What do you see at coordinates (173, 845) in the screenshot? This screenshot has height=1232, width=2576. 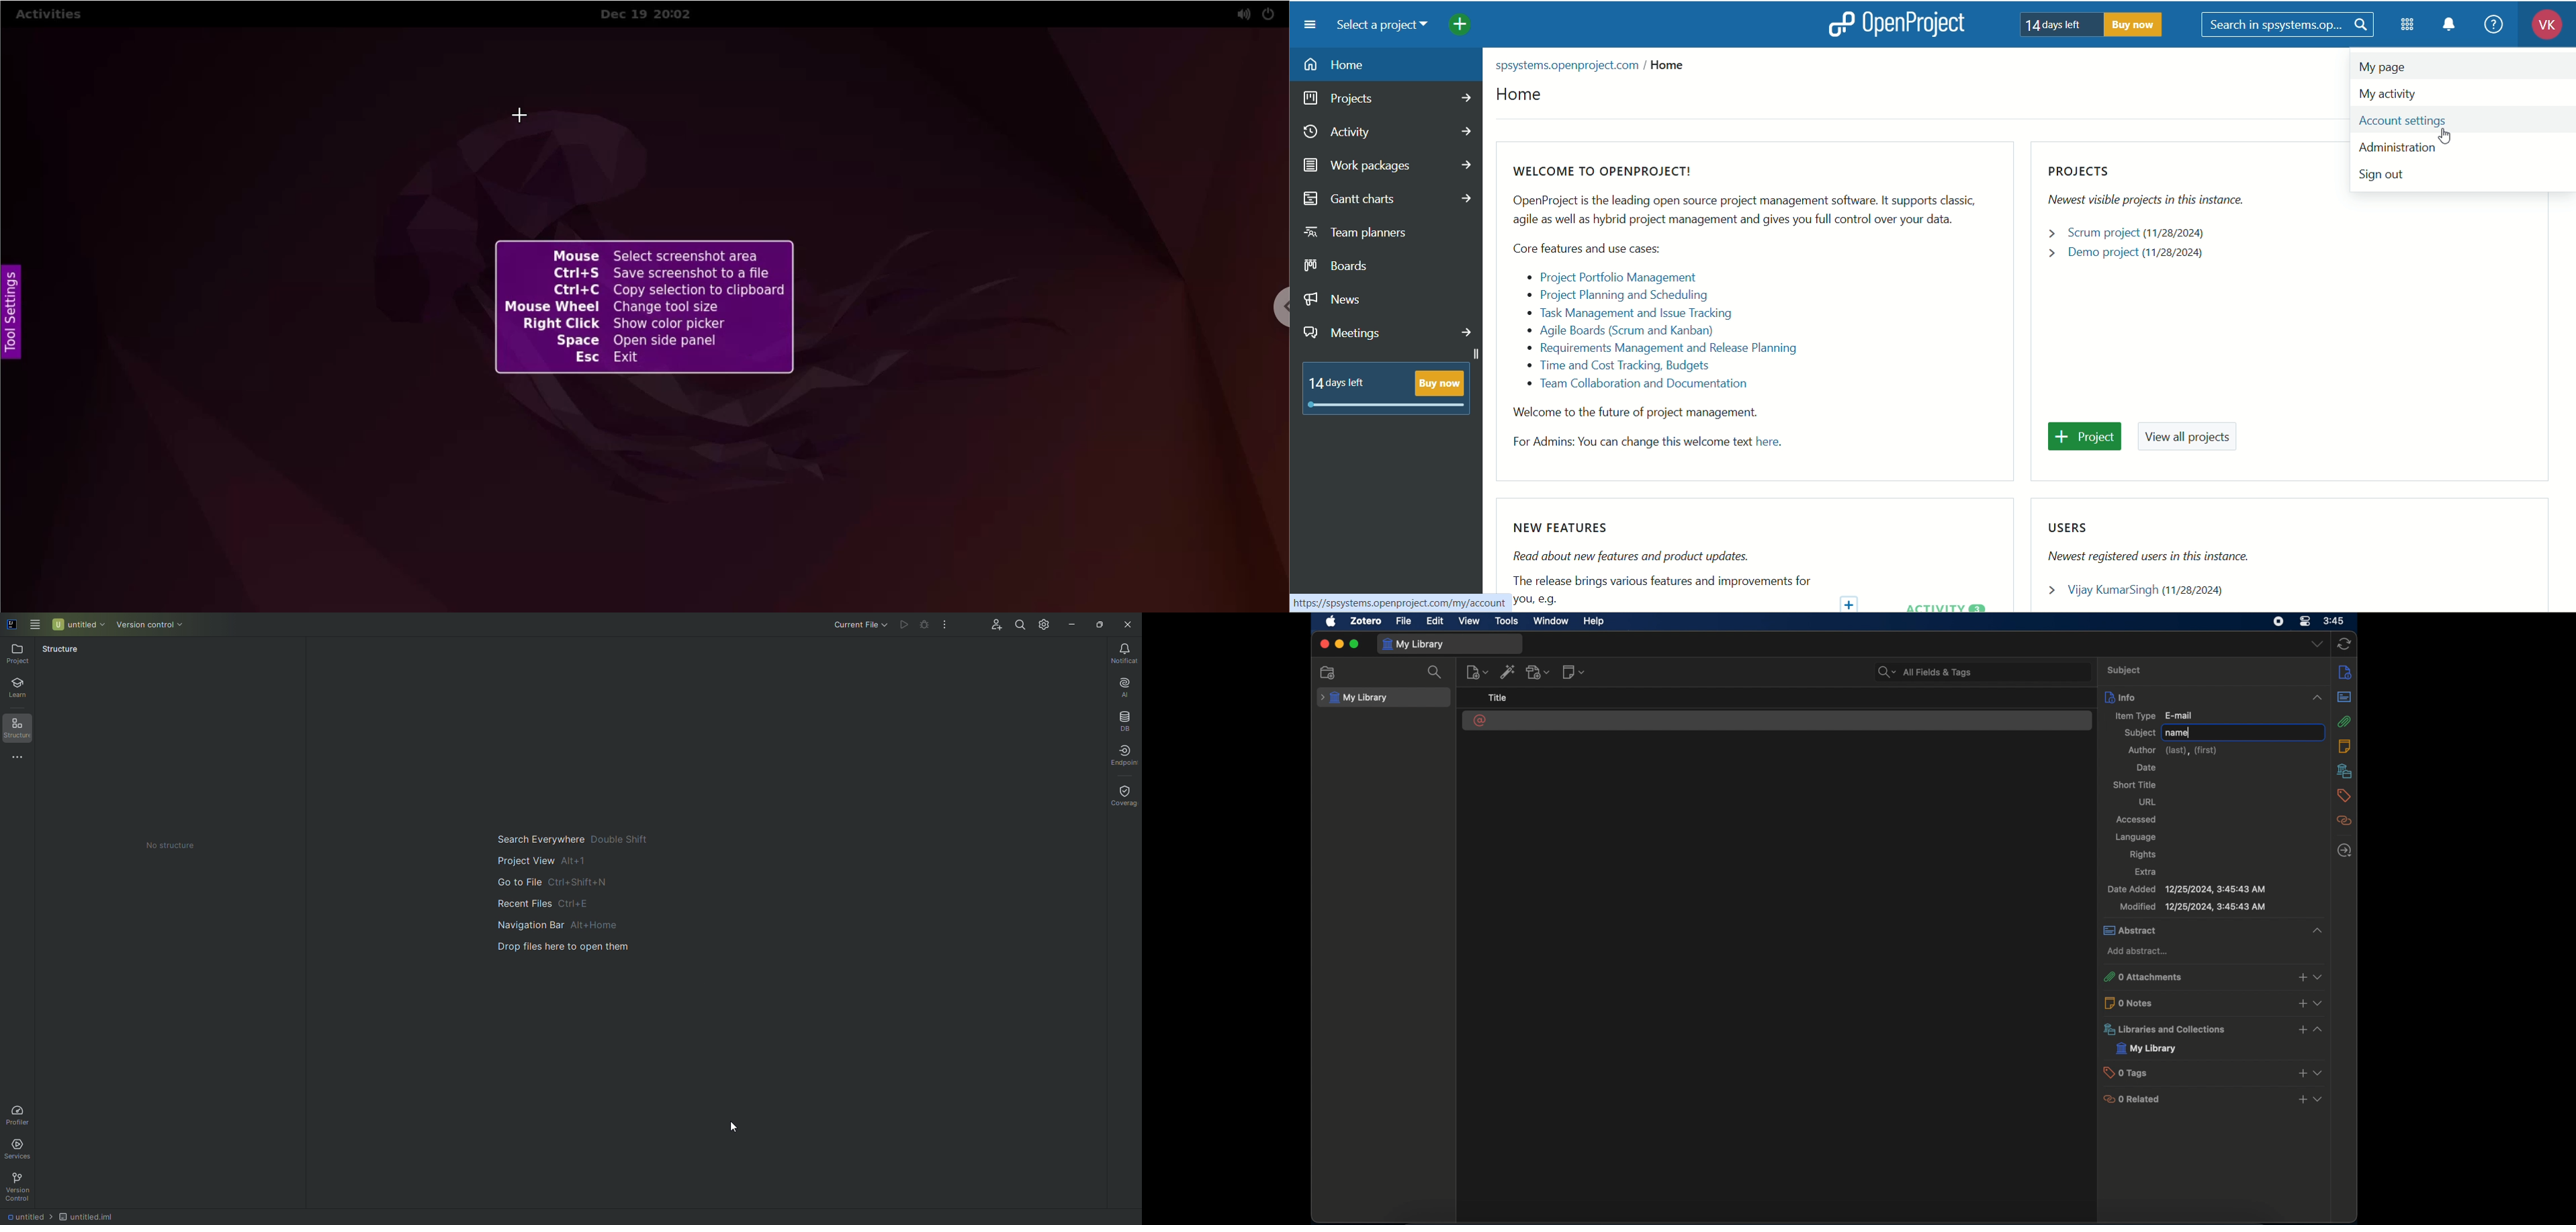 I see `No Structure` at bounding box center [173, 845].